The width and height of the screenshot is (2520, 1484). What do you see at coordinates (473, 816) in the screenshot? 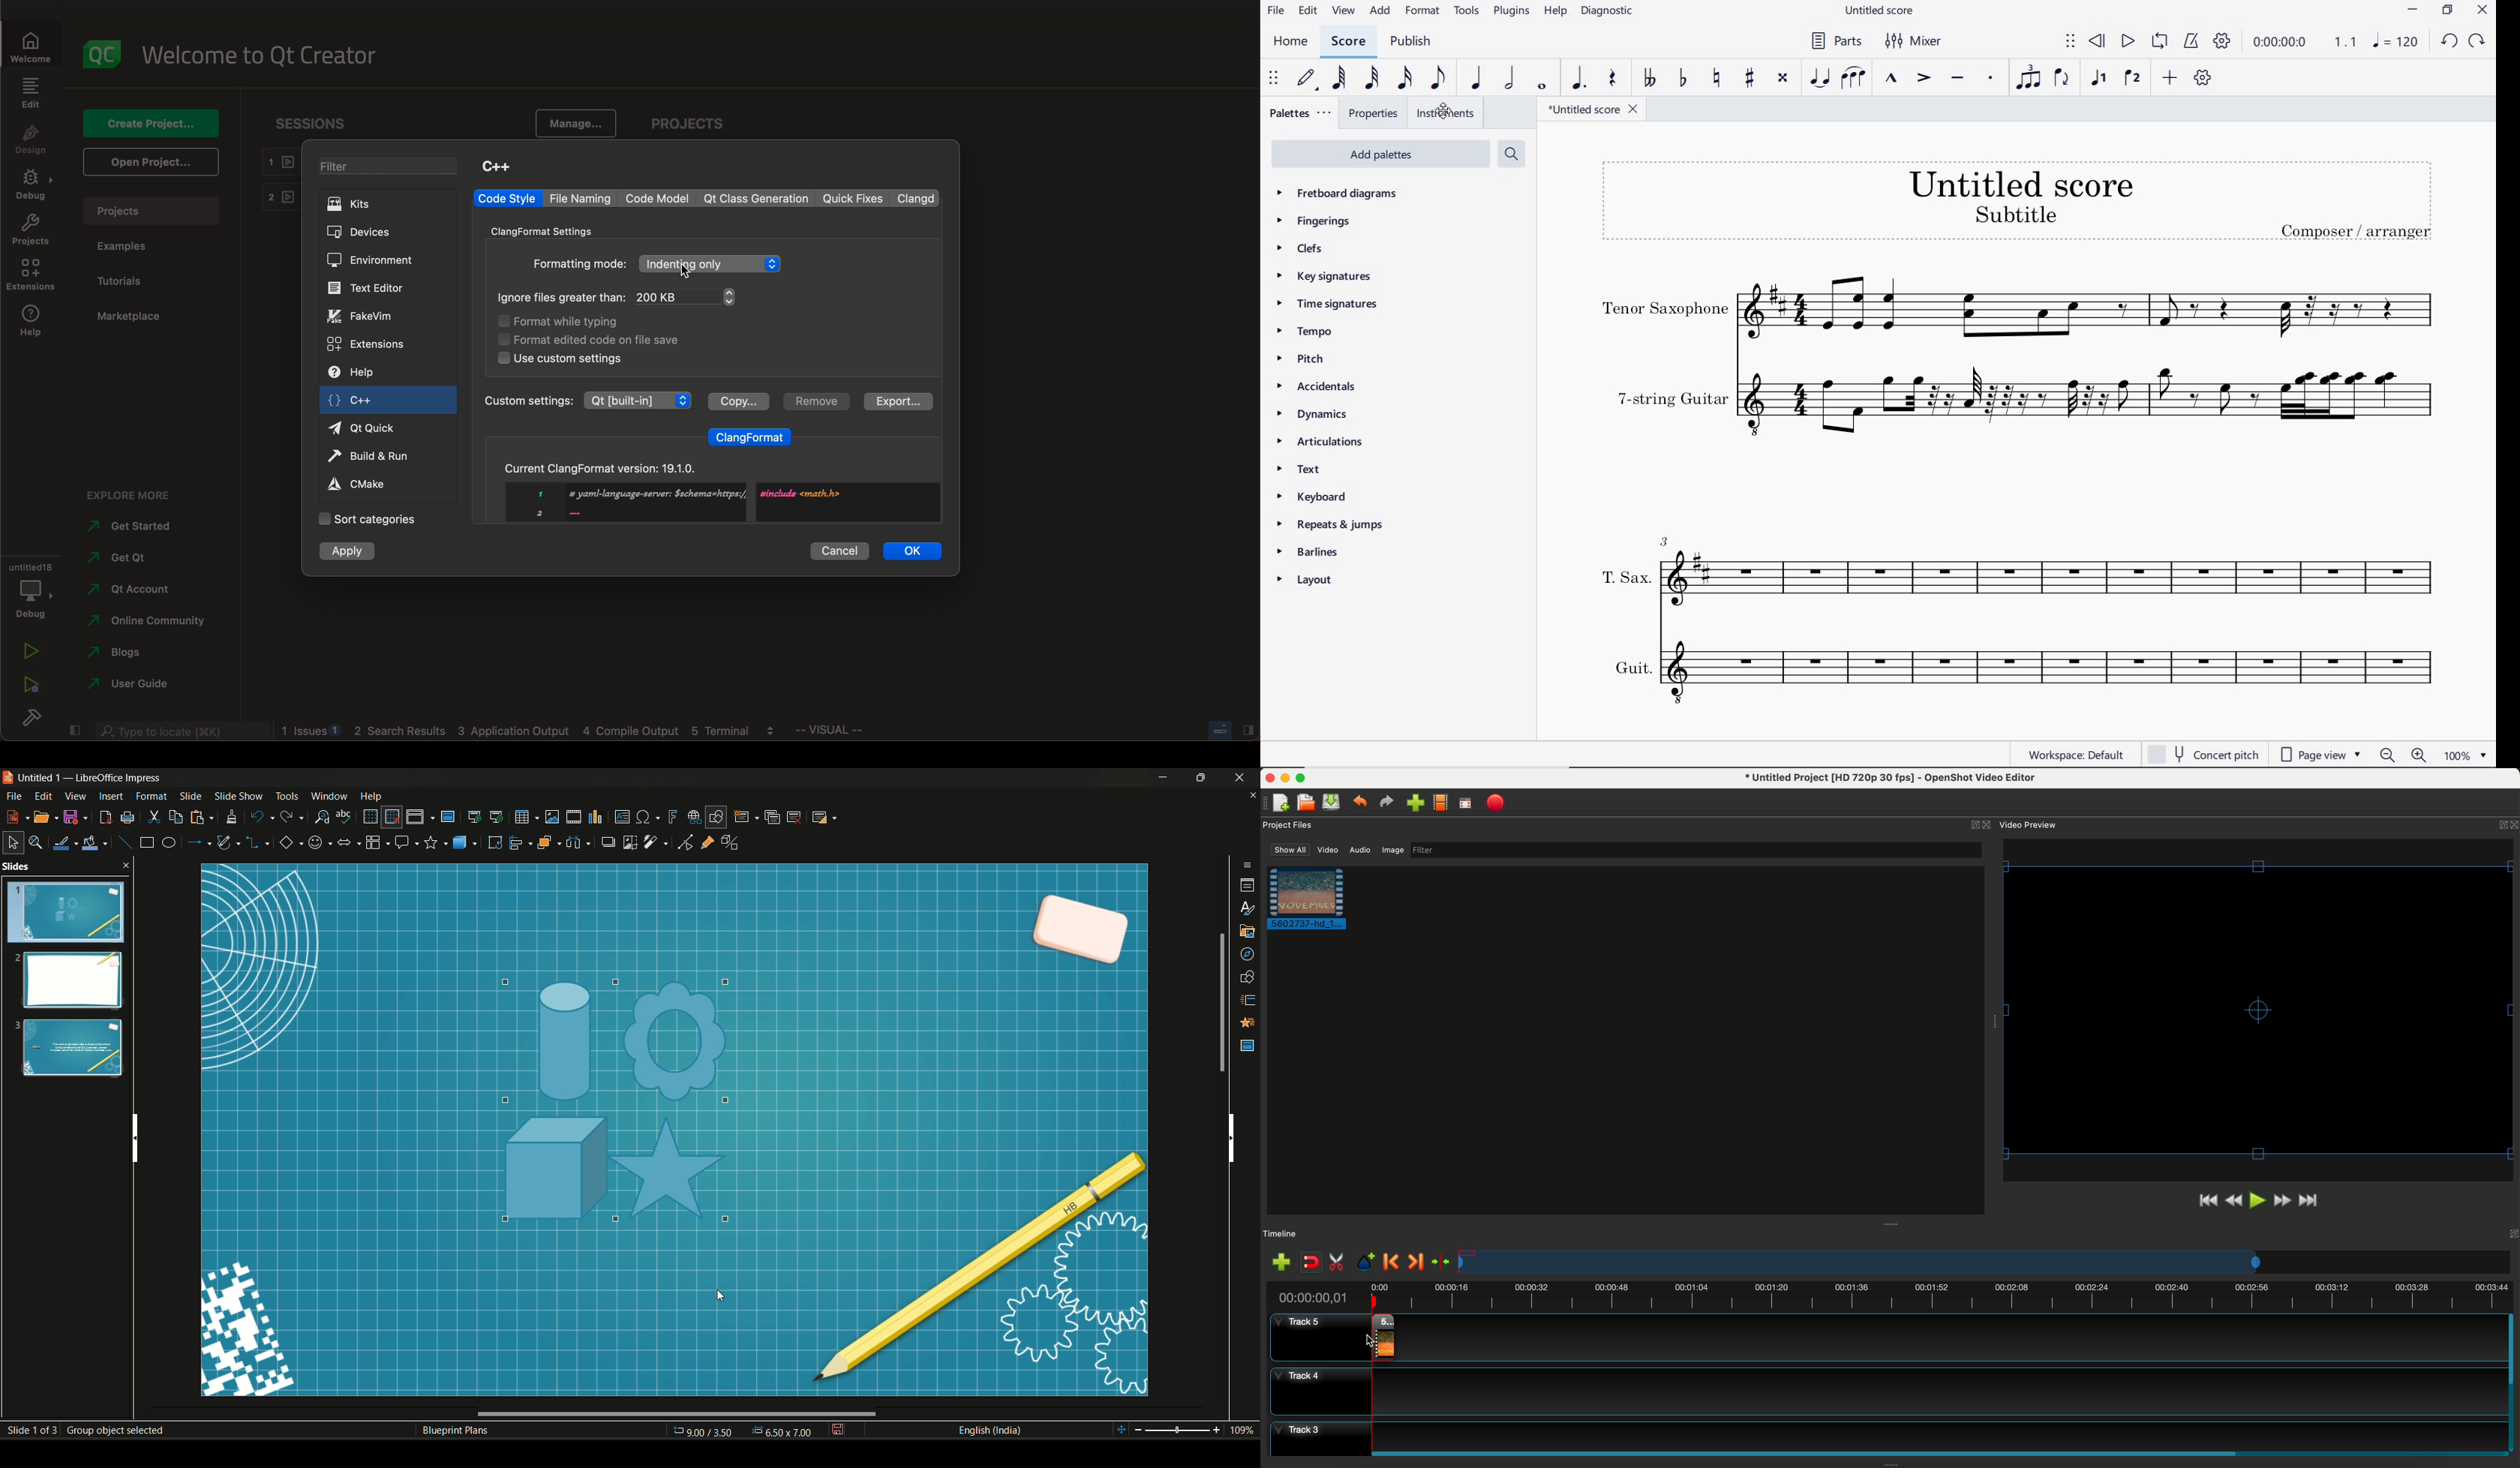
I see `start from first slide` at bounding box center [473, 816].